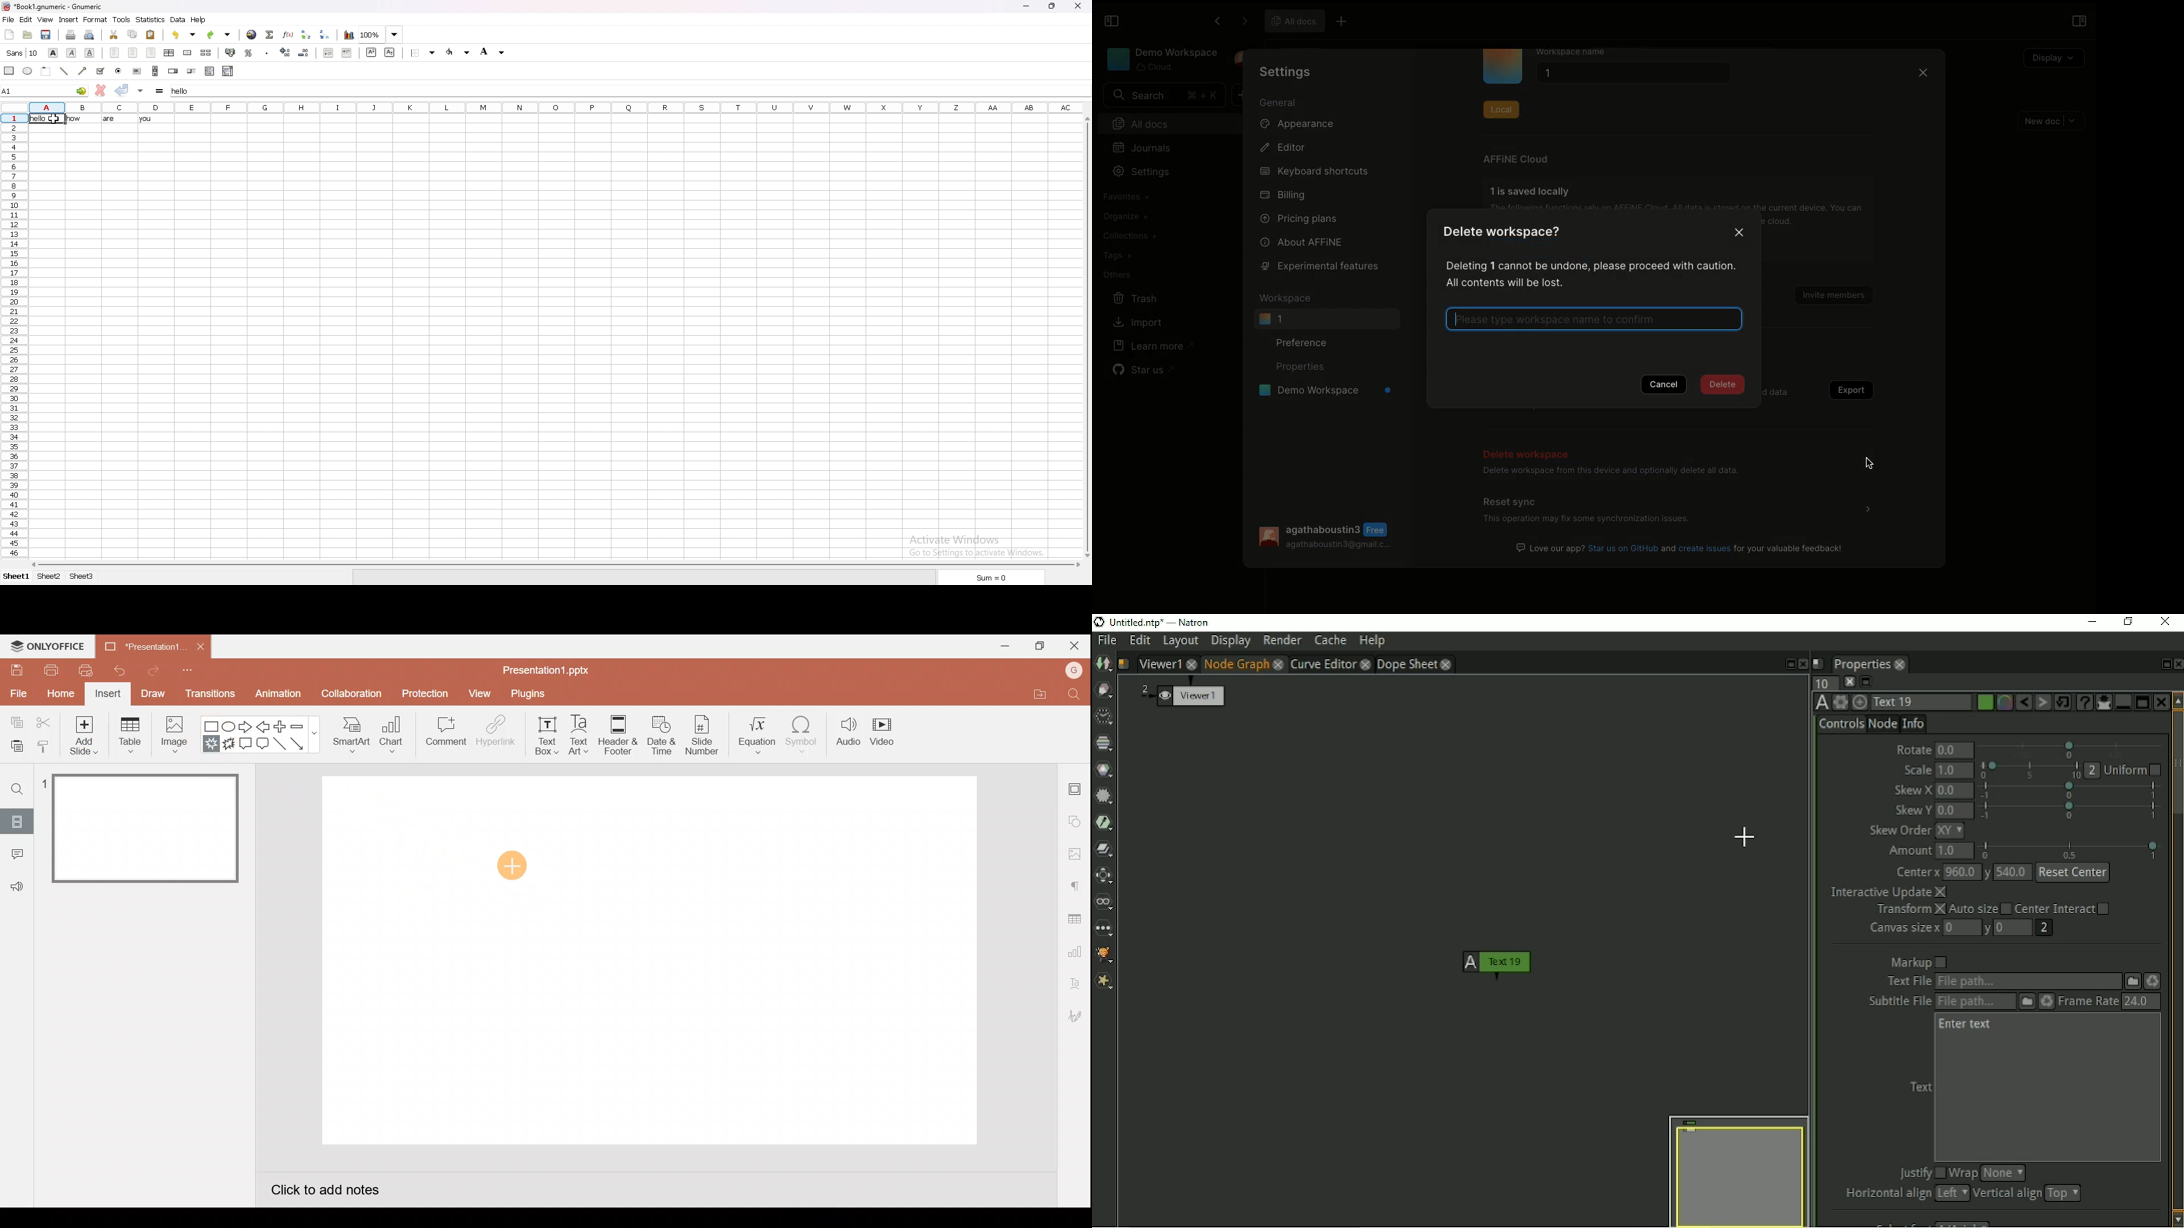  Describe the element at coordinates (84, 736) in the screenshot. I see `Add slide` at that location.